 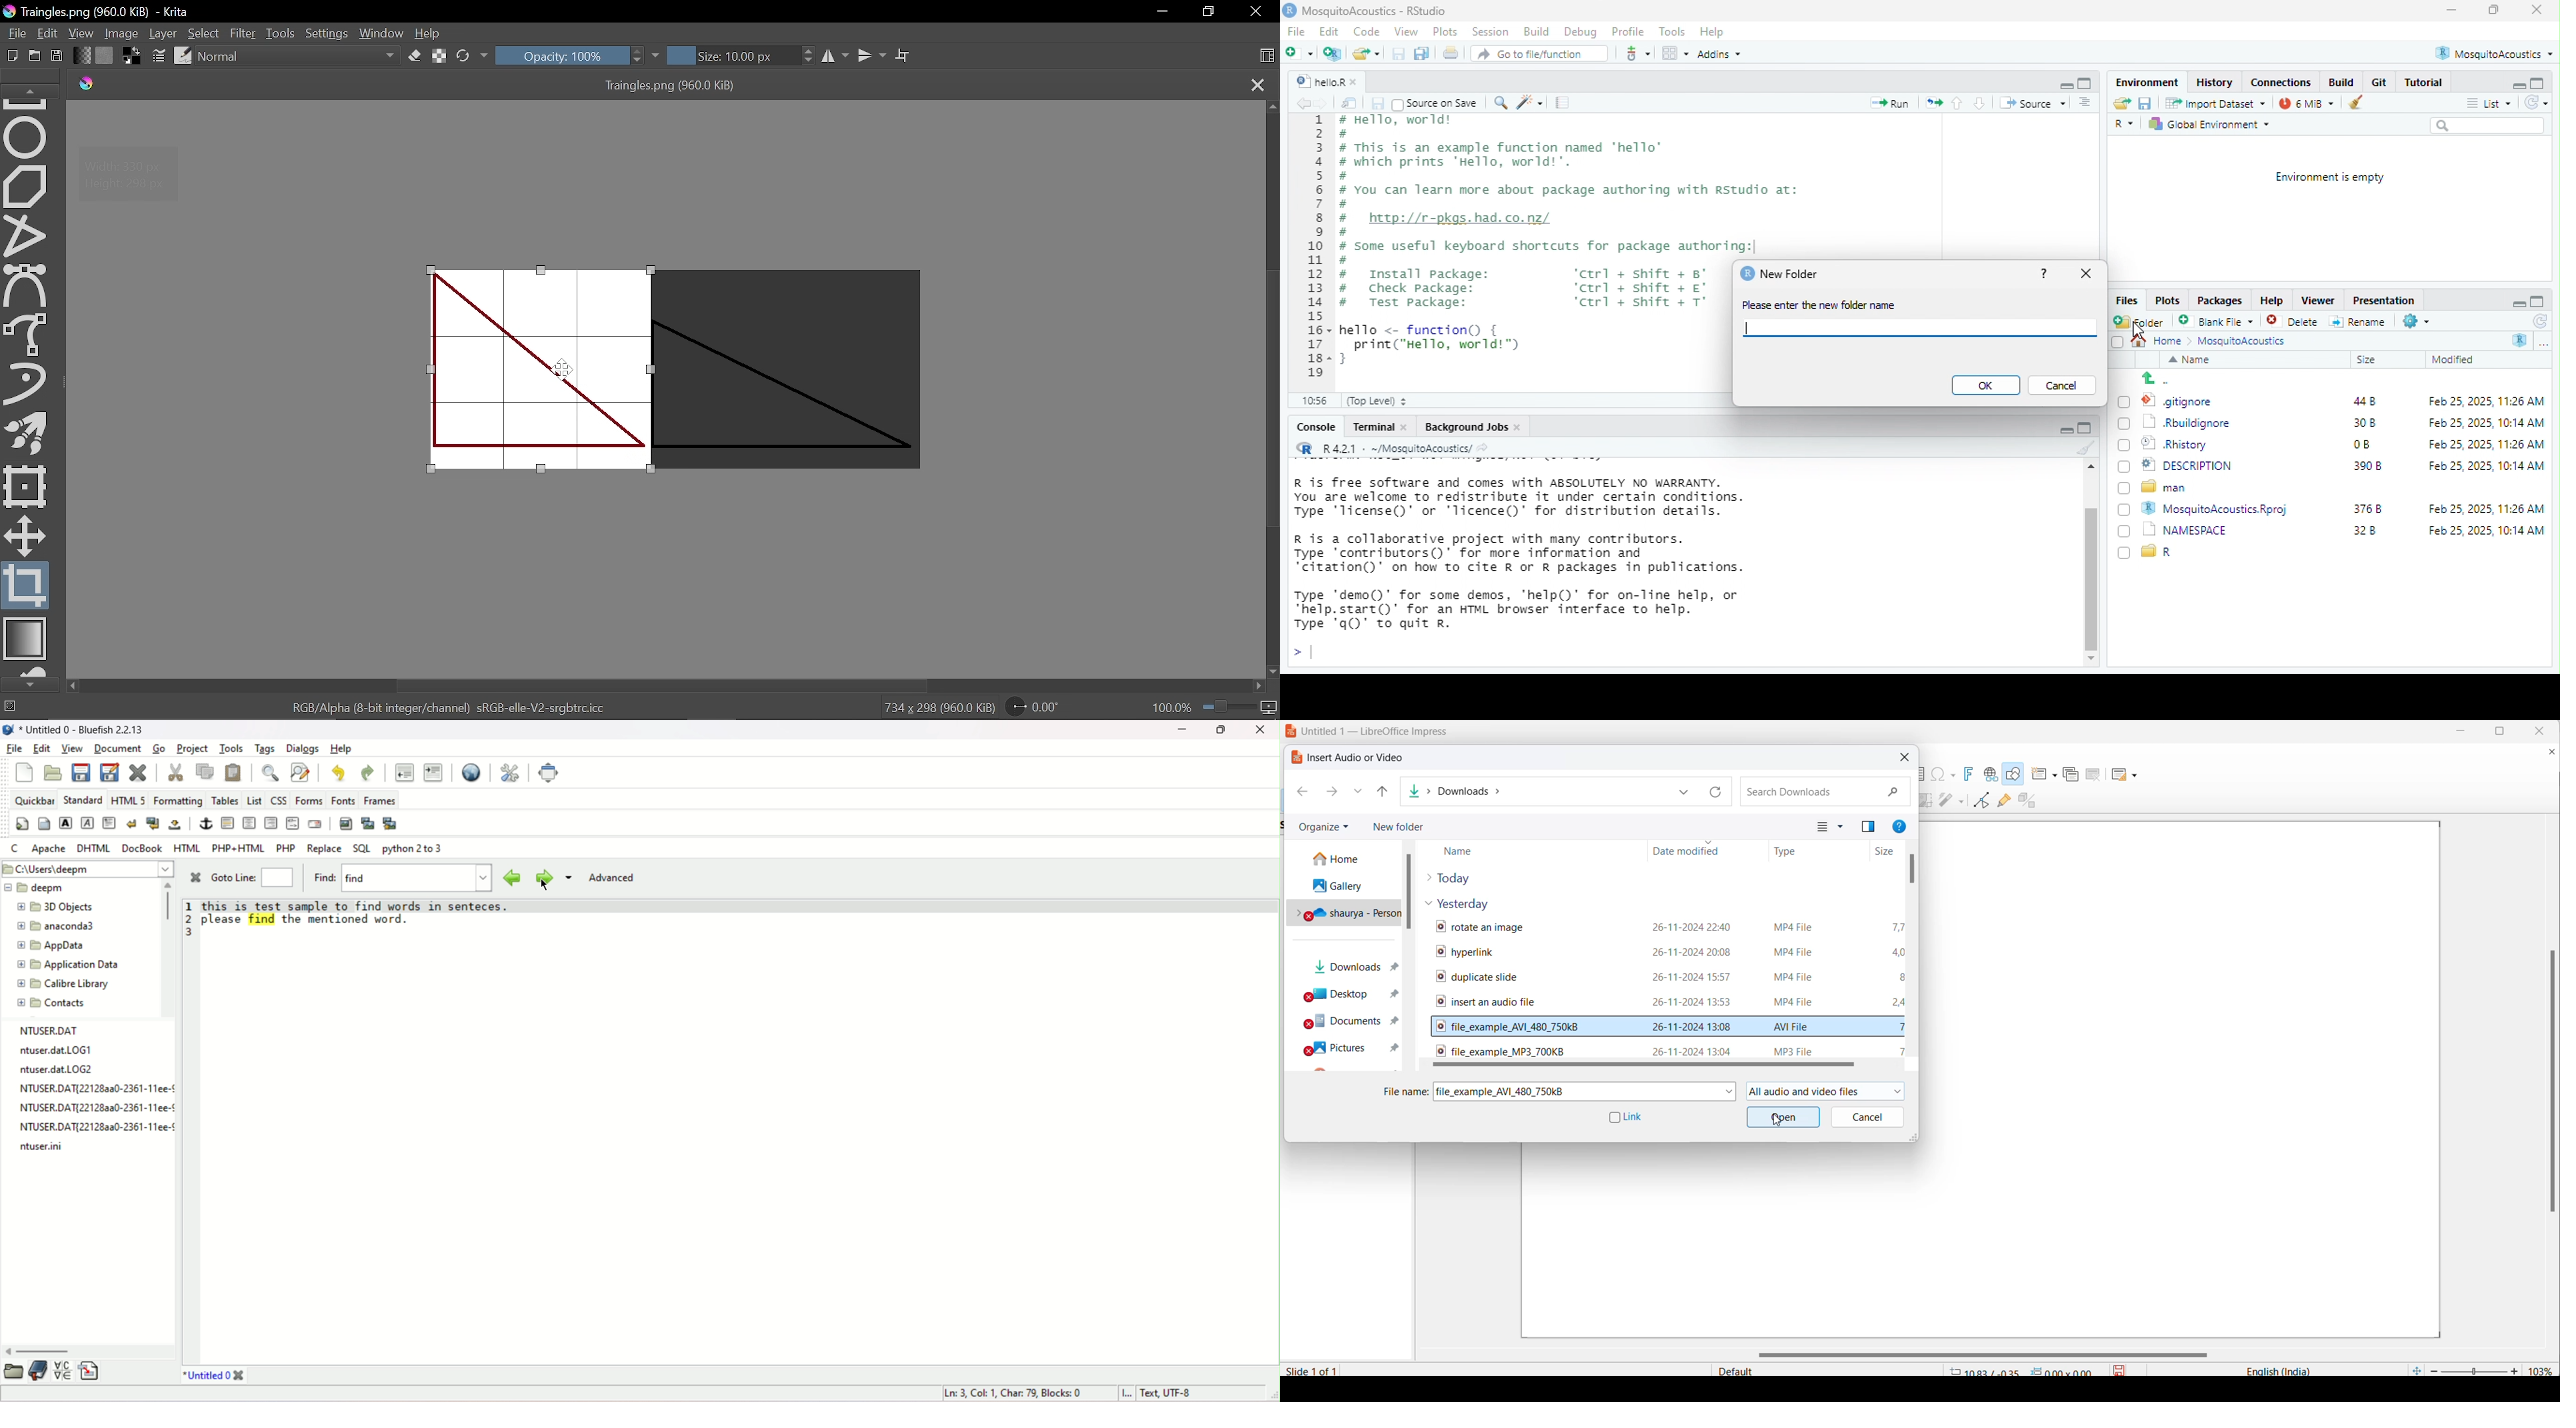 I want to click on r studio logo, so click(x=1745, y=274).